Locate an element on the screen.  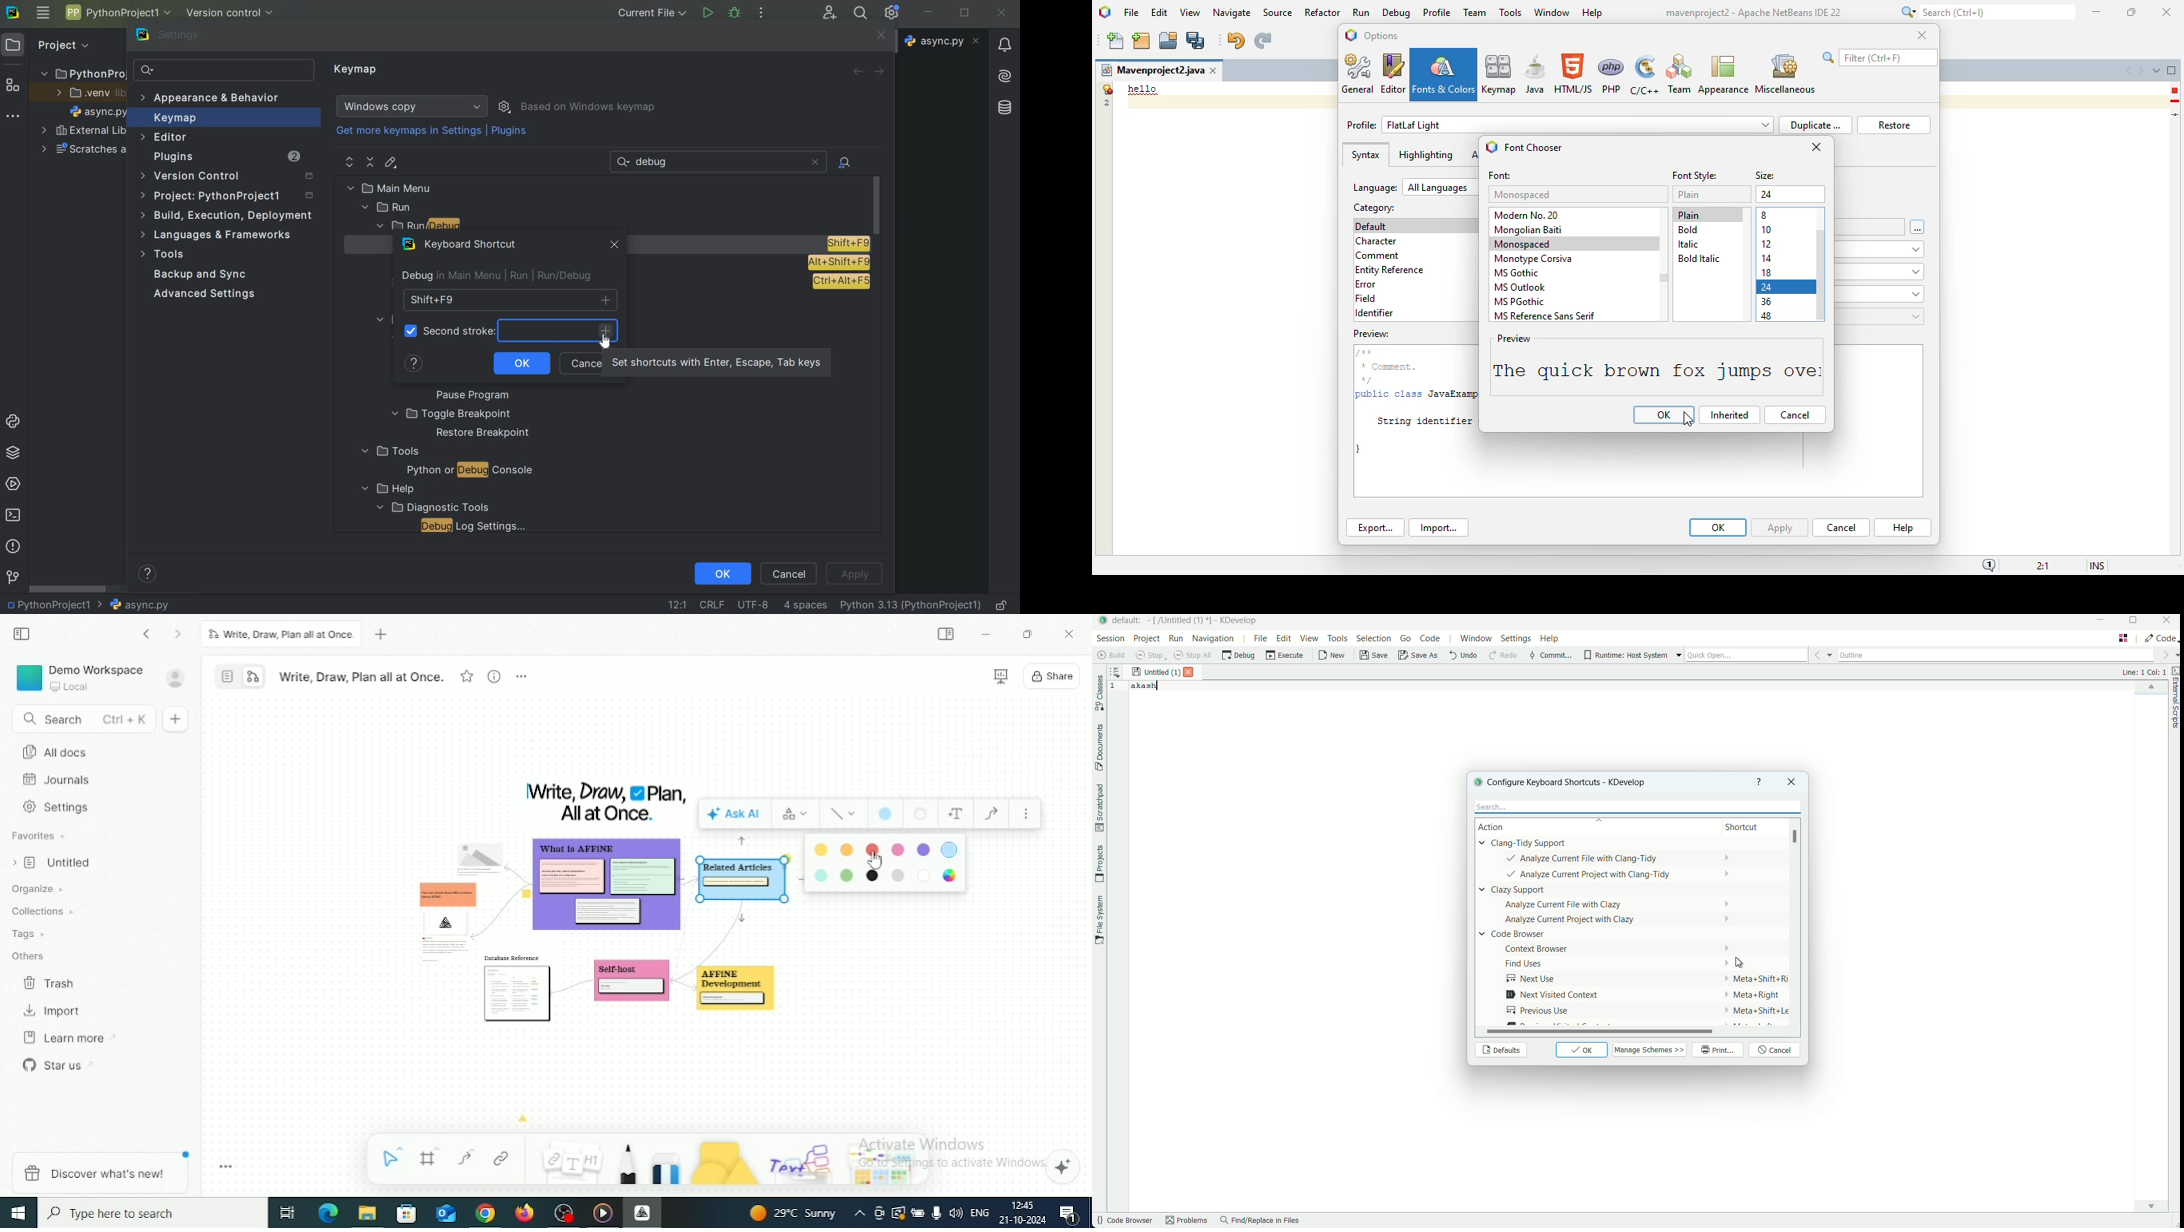
Yellow is located at coordinates (822, 850).